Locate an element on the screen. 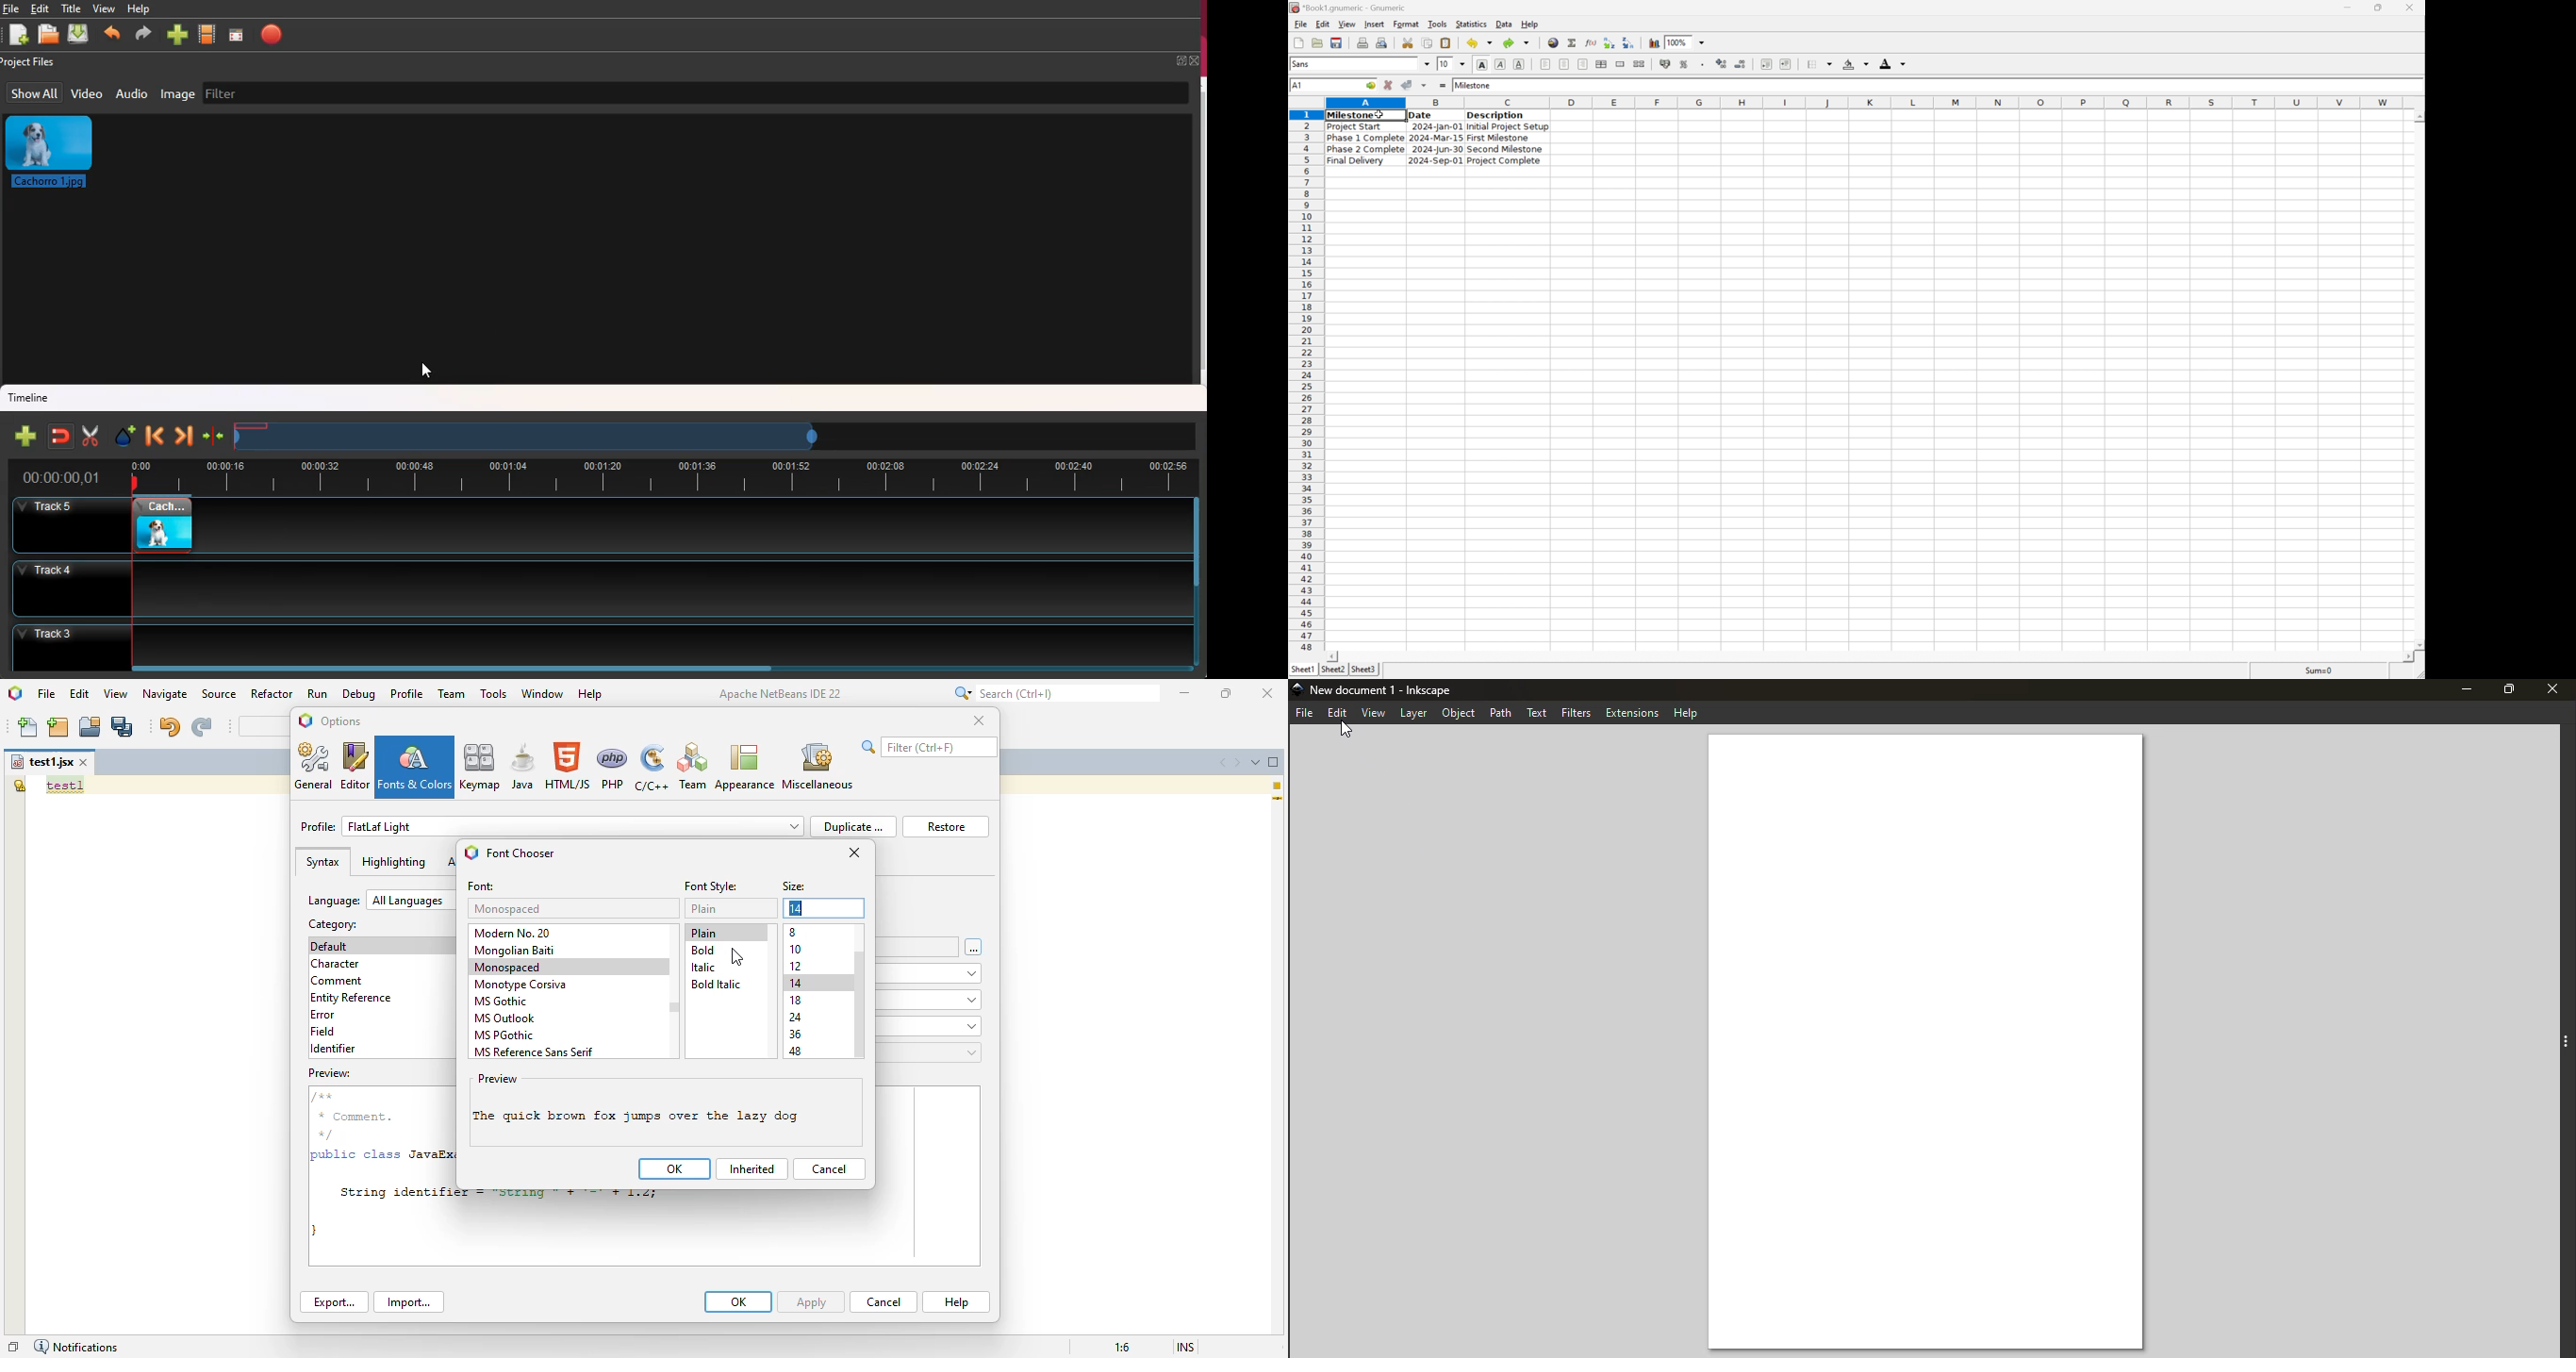 The width and height of the screenshot is (2576, 1372). timeframe is located at coordinates (528, 434).